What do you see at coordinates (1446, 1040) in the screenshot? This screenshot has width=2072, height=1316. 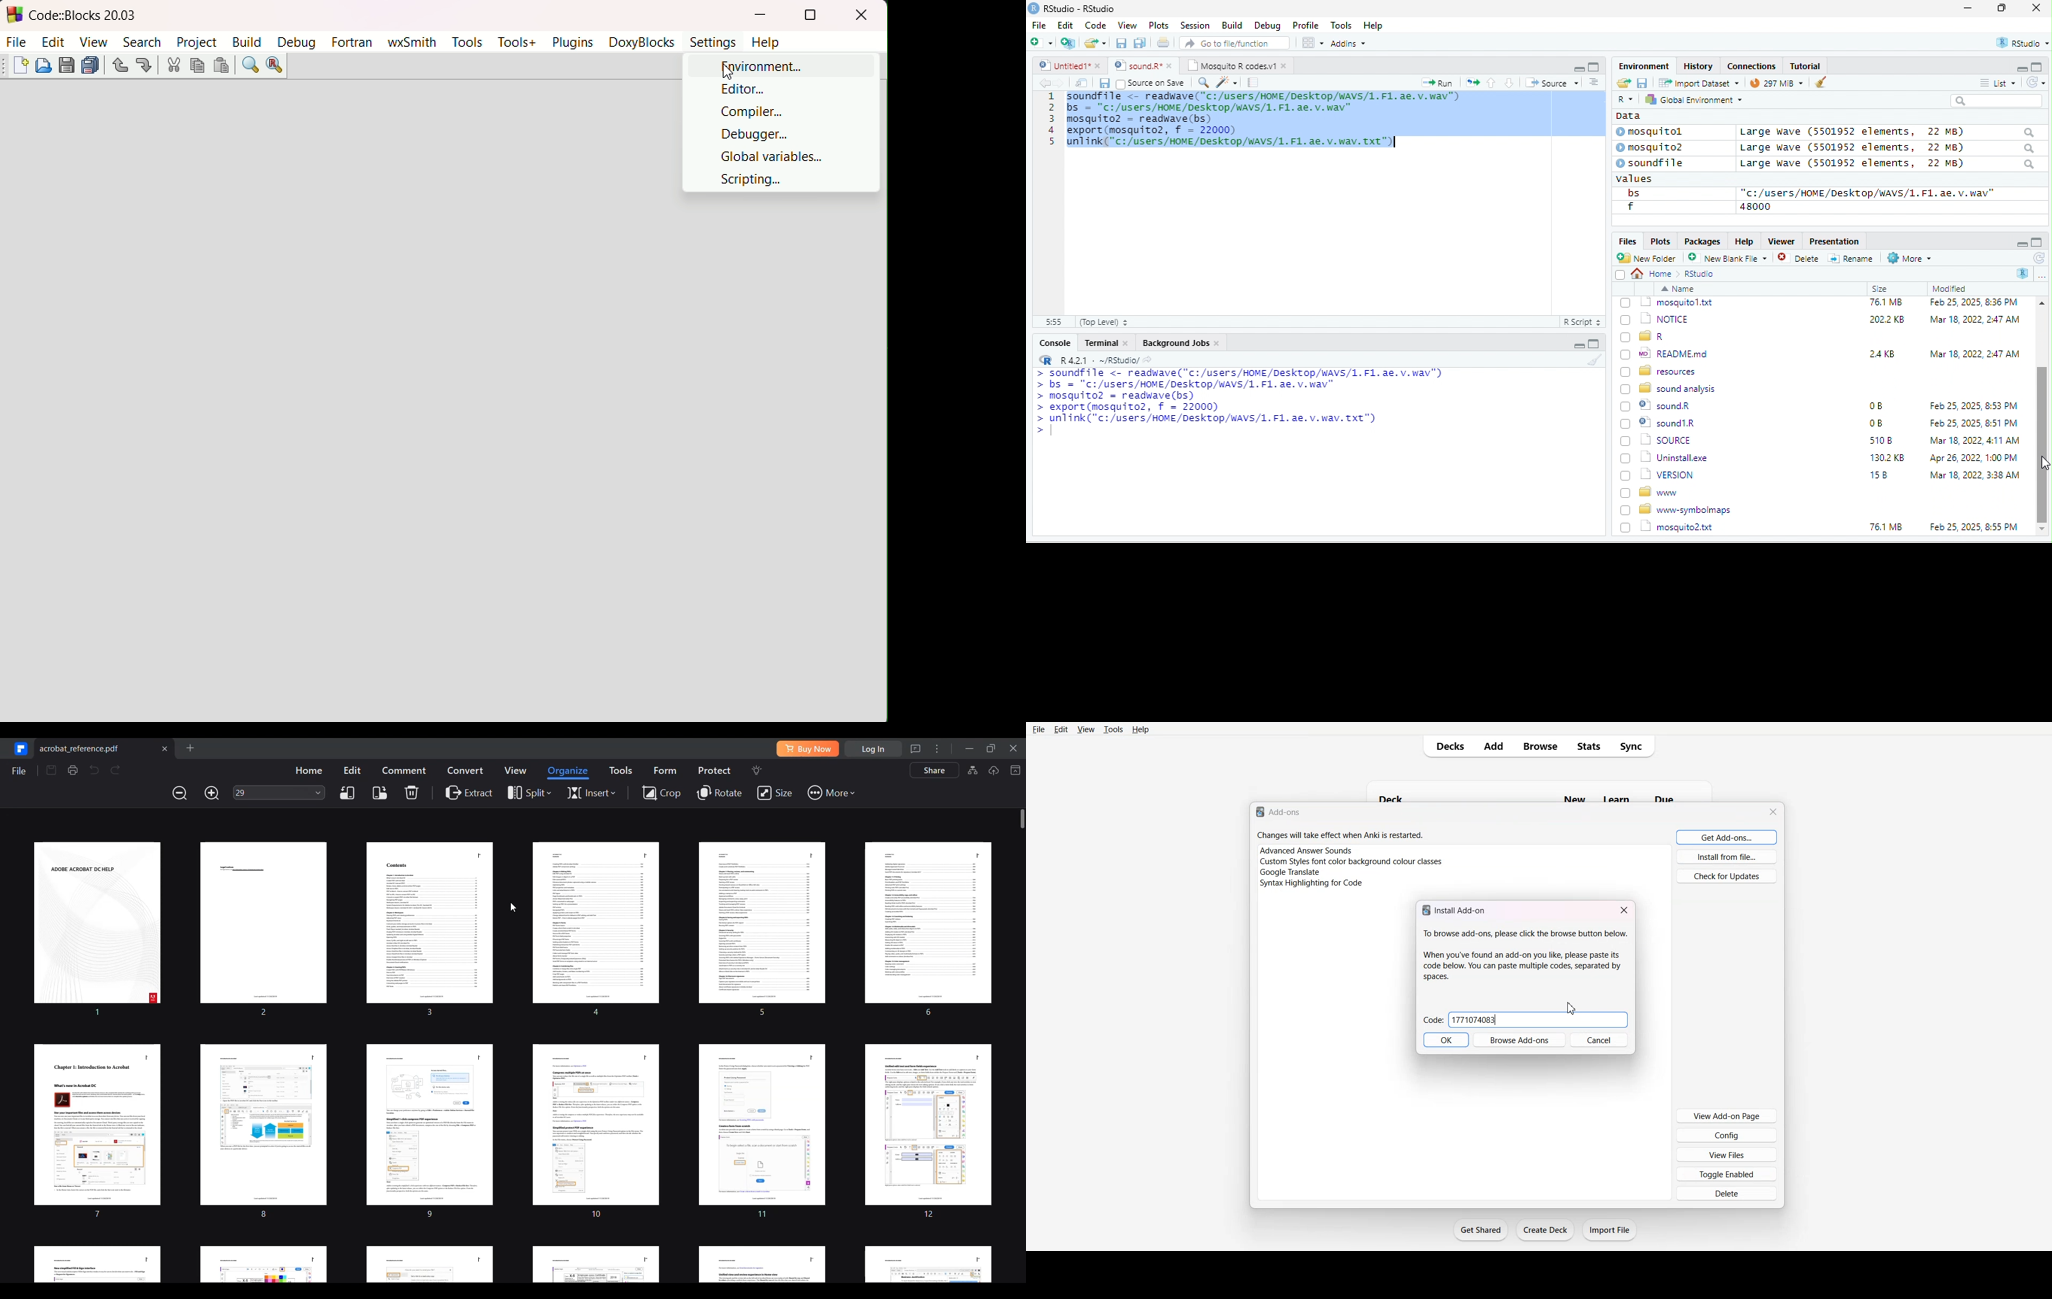 I see `OK` at bounding box center [1446, 1040].